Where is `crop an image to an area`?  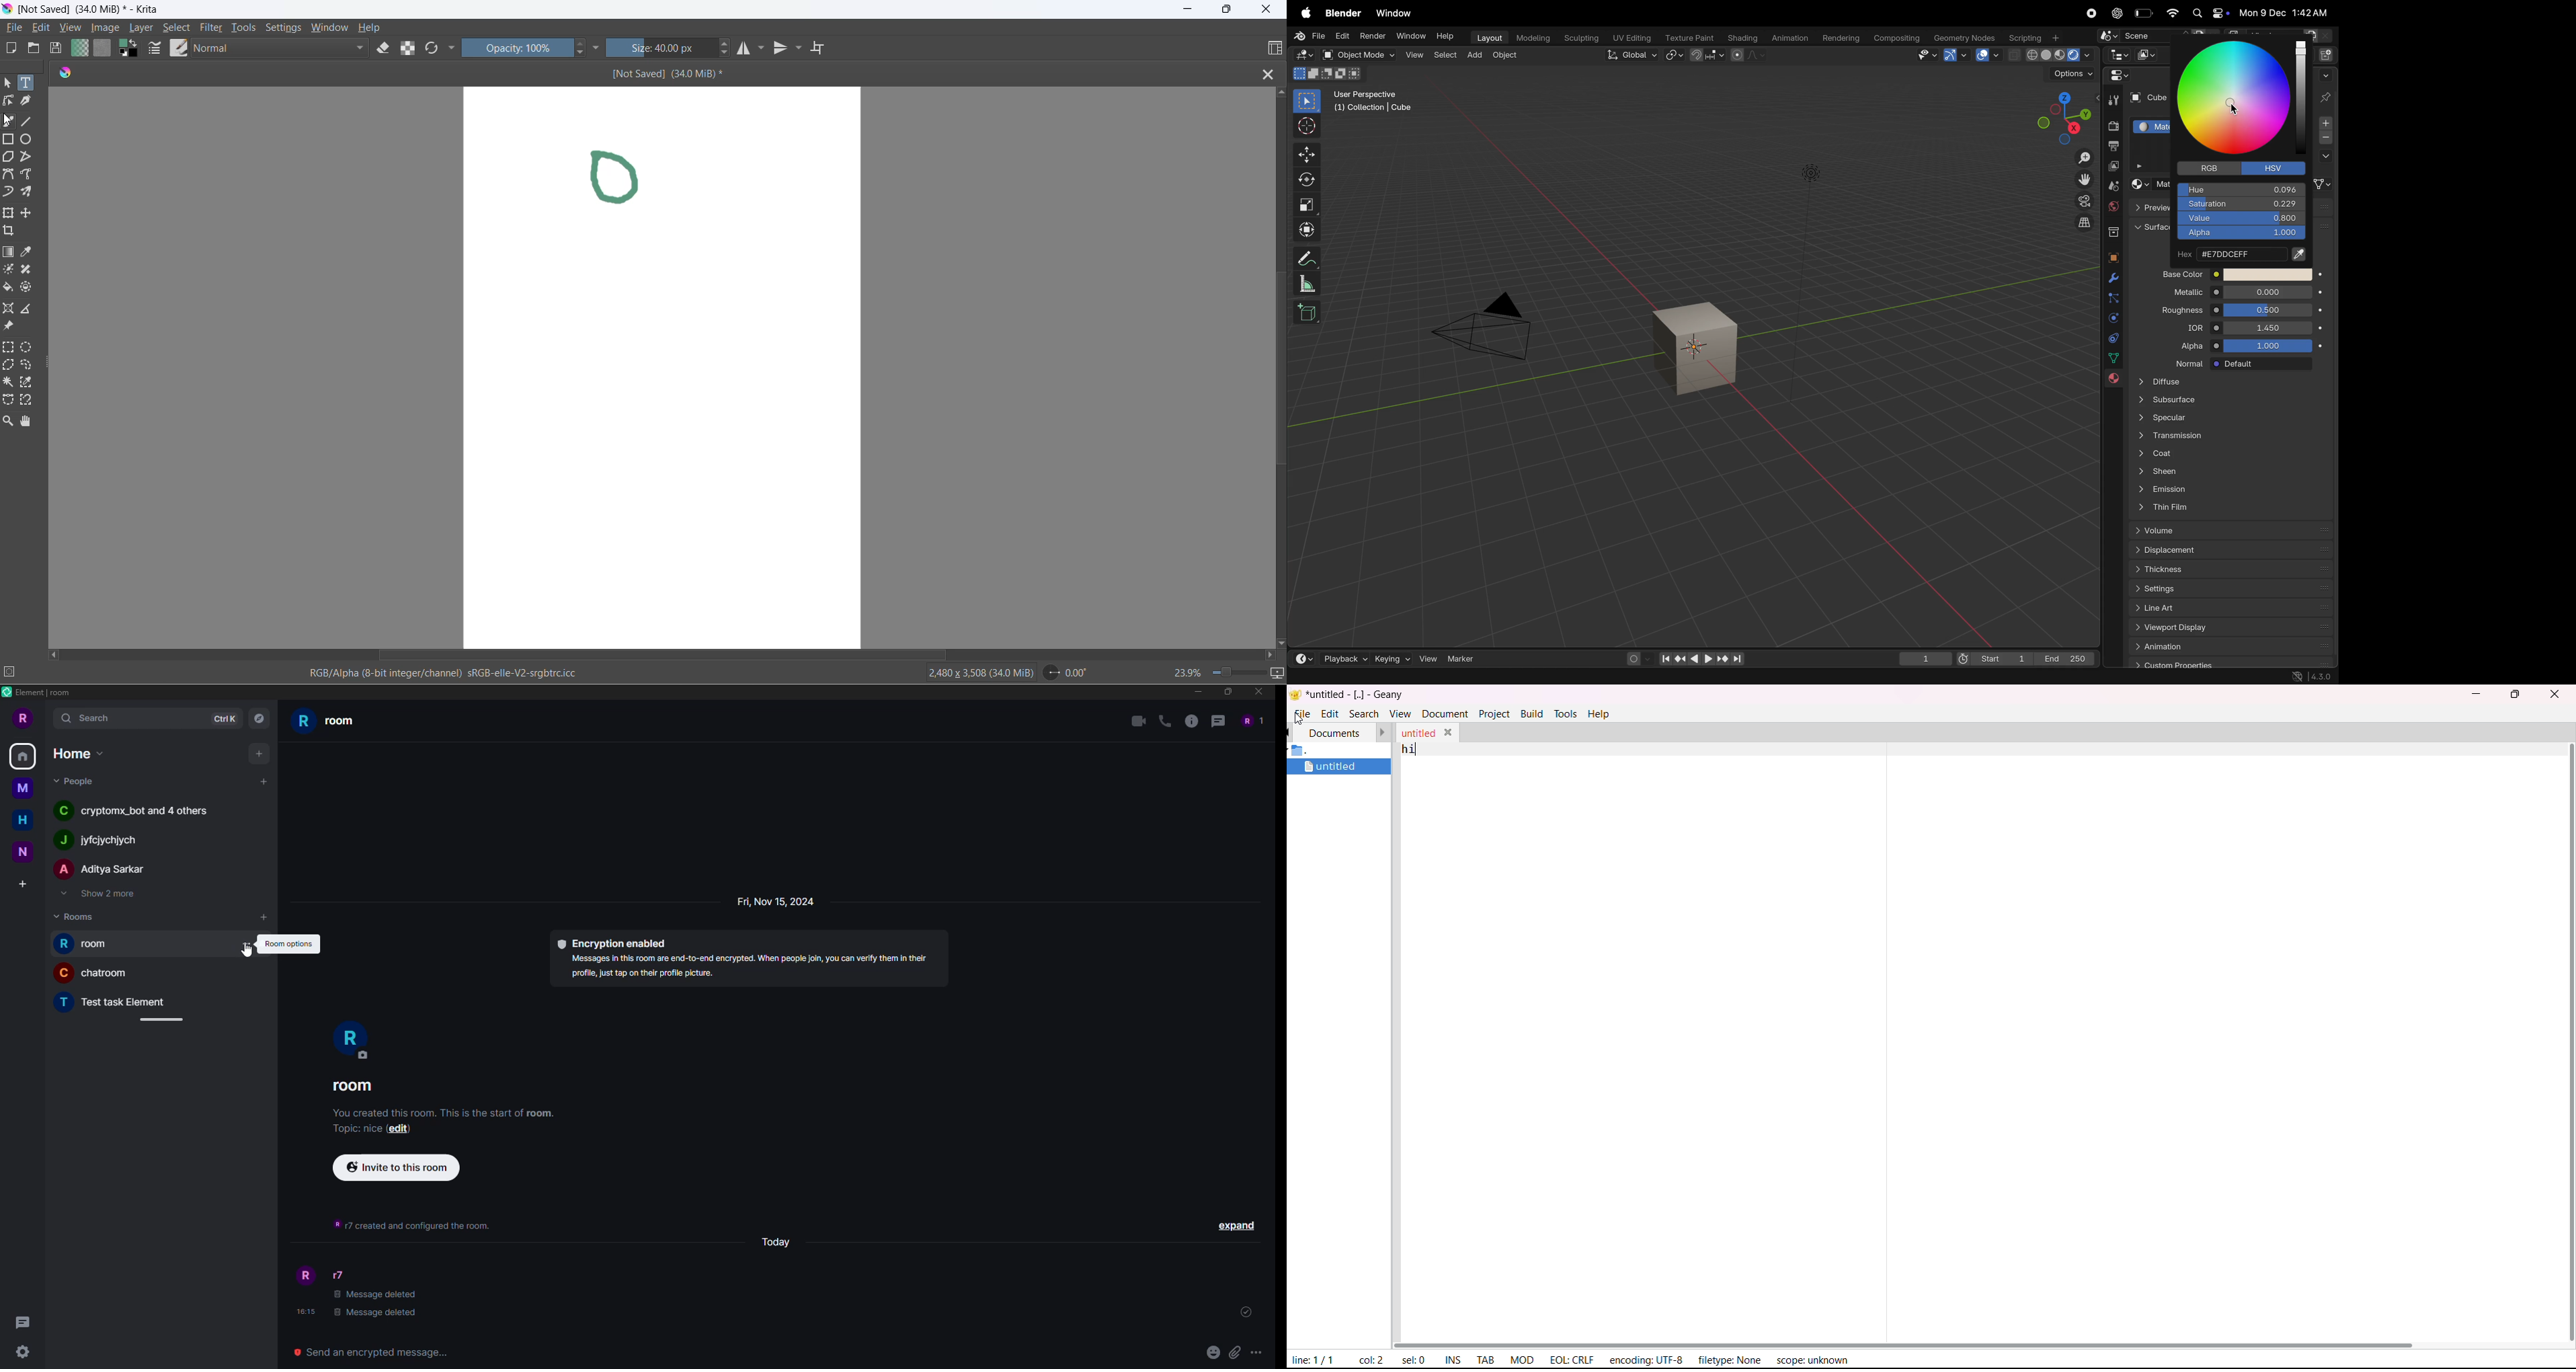 crop an image to an area is located at coordinates (13, 234).